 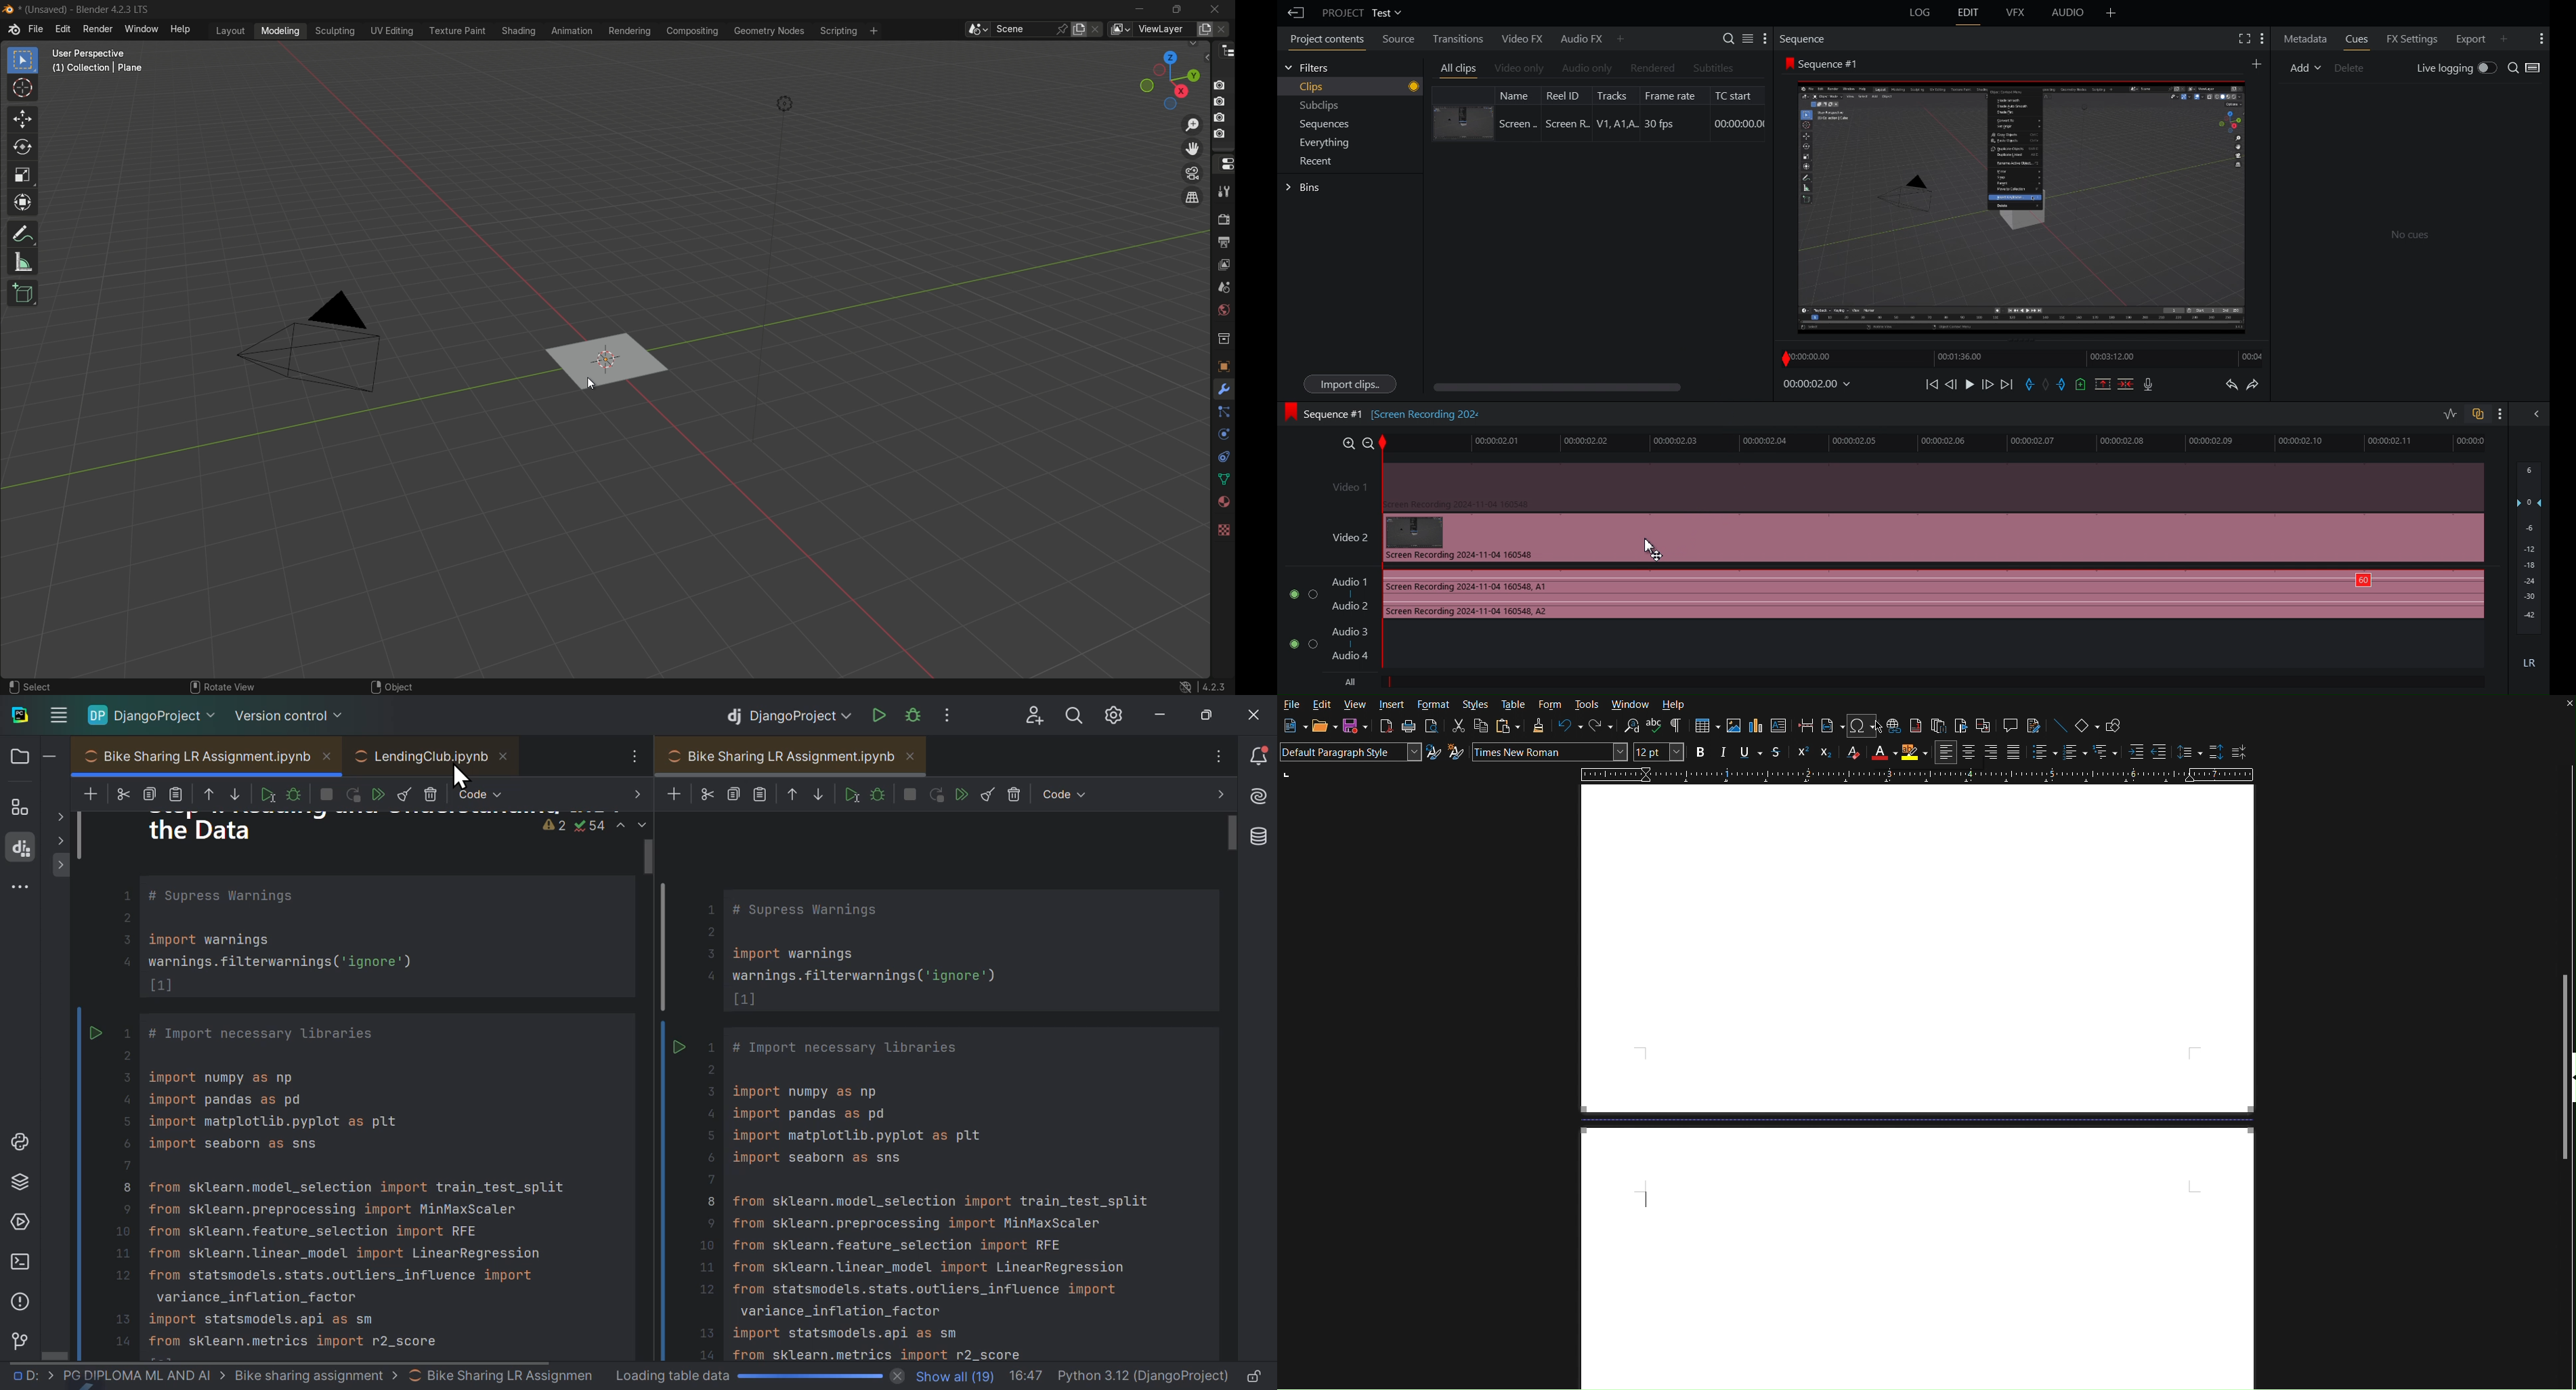 I want to click on Export to PDF, so click(x=1385, y=728).